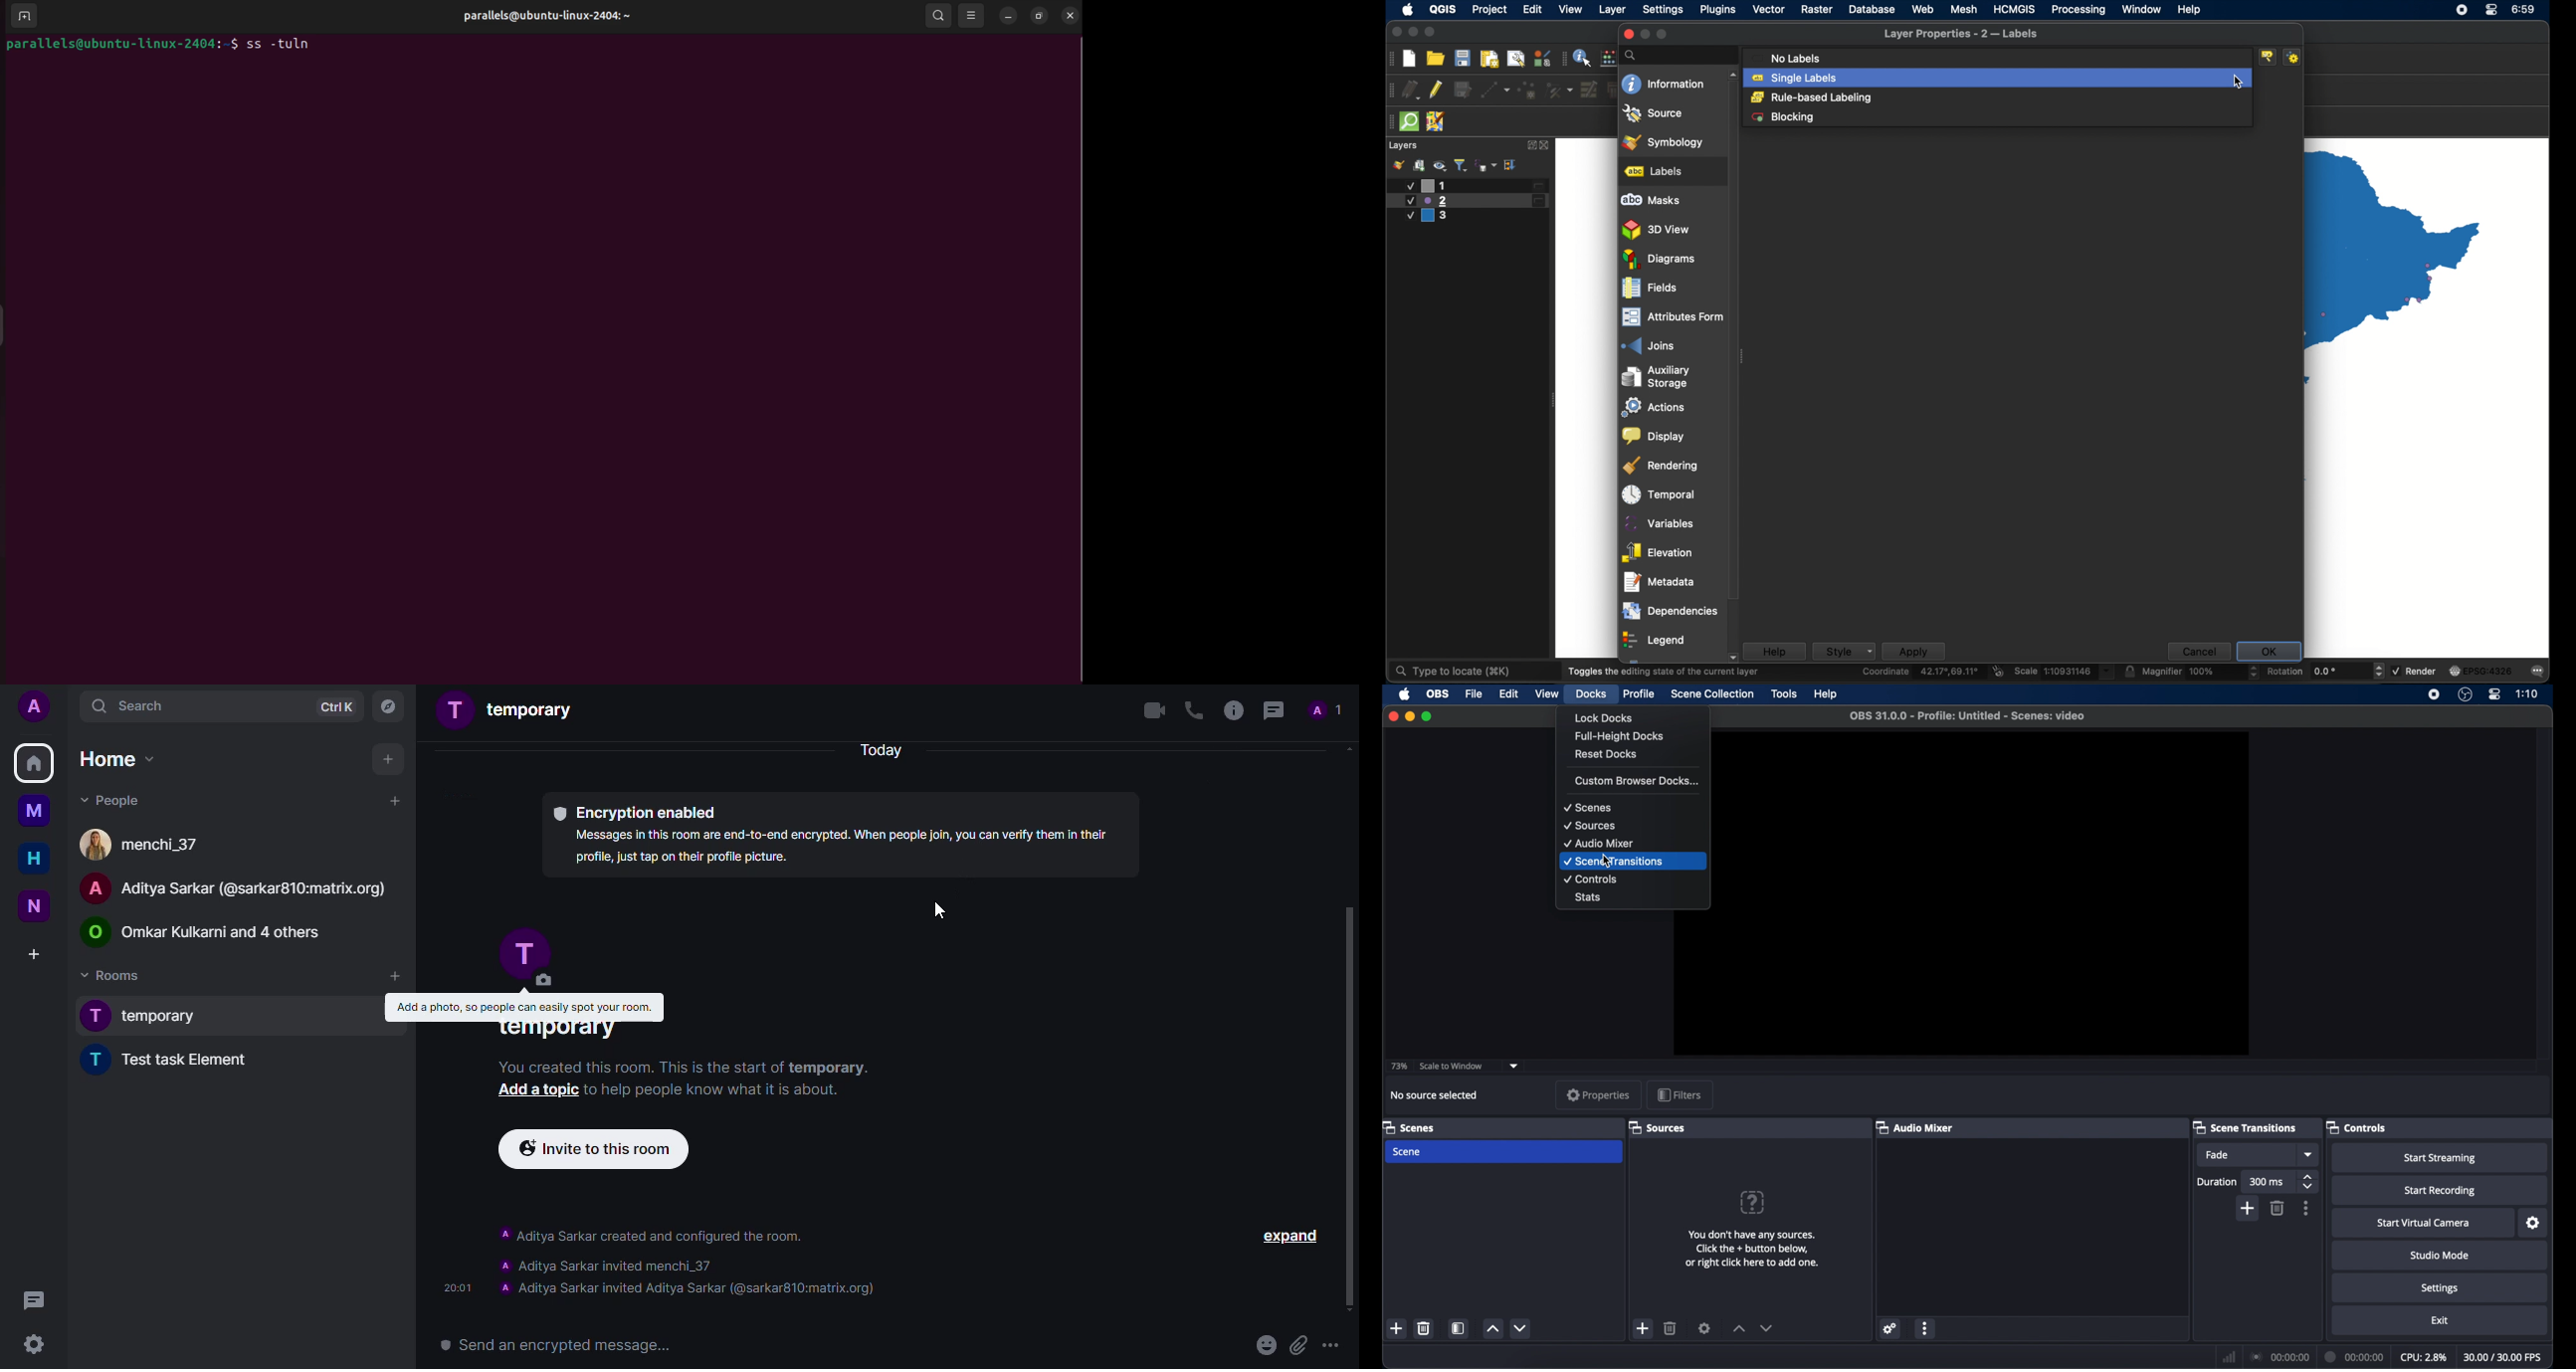 This screenshot has width=2576, height=1372. Describe the element at coordinates (132, 707) in the screenshot. I see `search` at that location.